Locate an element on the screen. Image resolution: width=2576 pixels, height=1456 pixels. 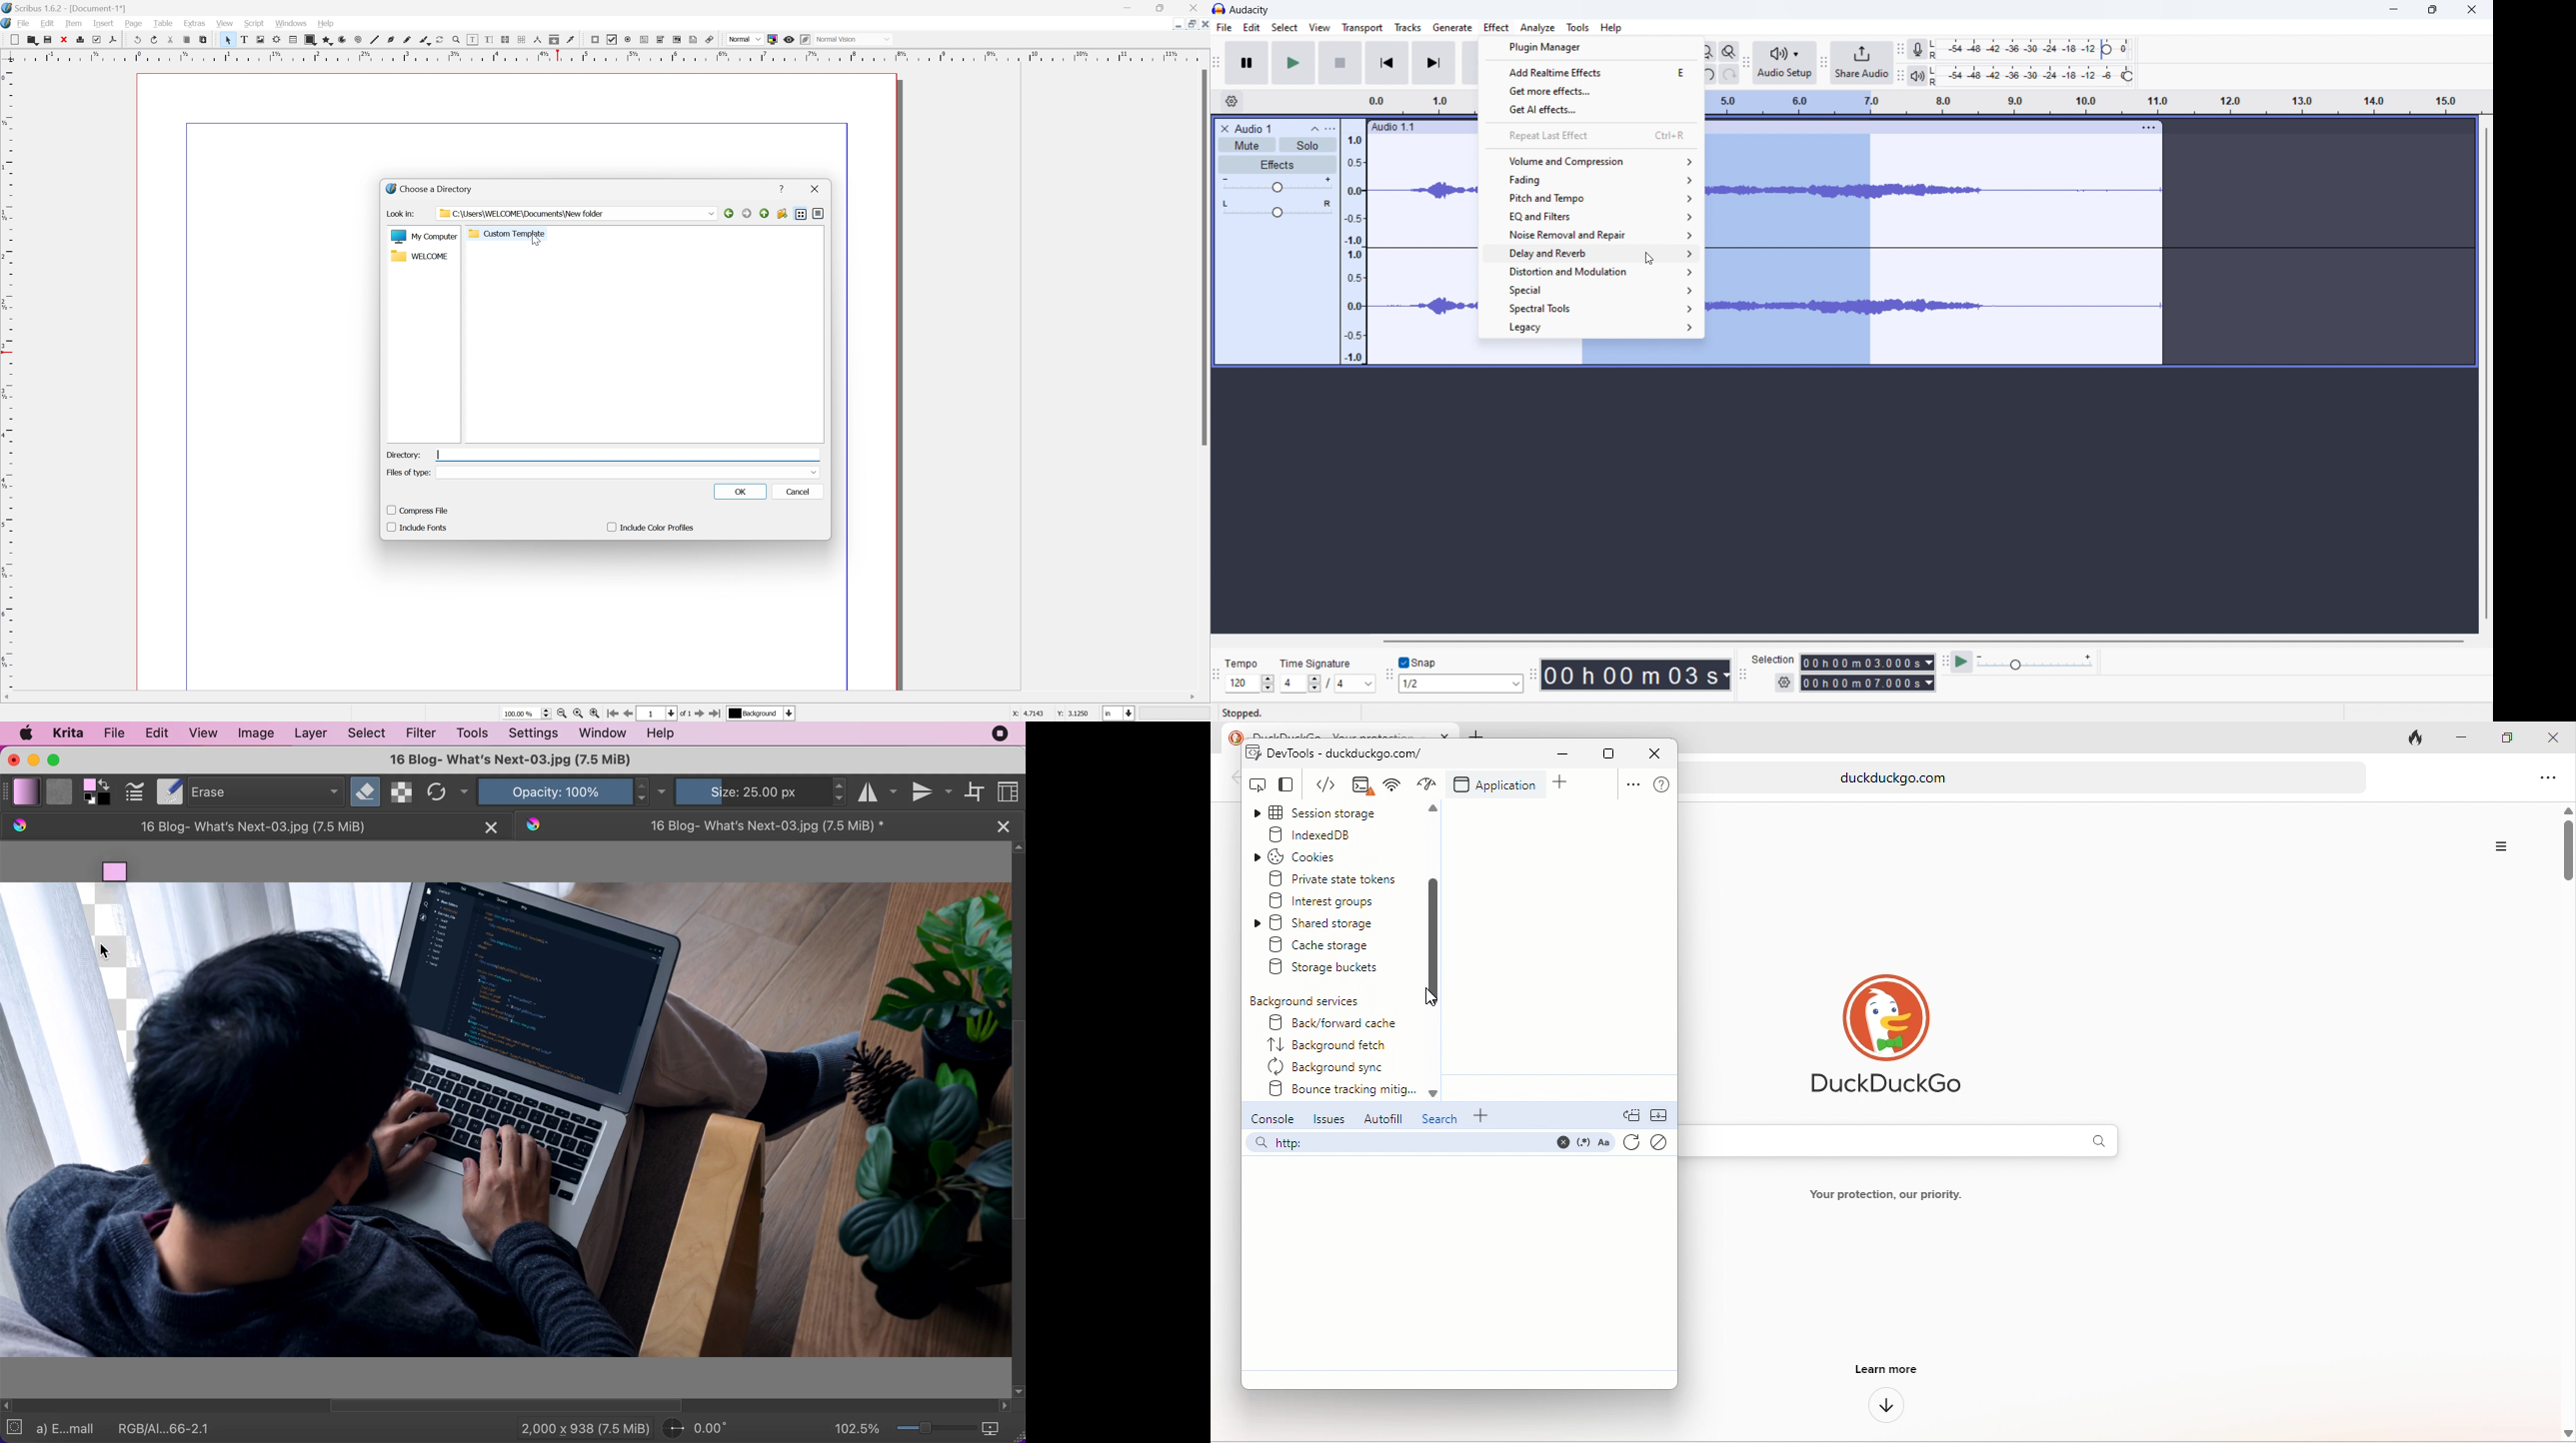
insert is located at coordinates (104, 24).